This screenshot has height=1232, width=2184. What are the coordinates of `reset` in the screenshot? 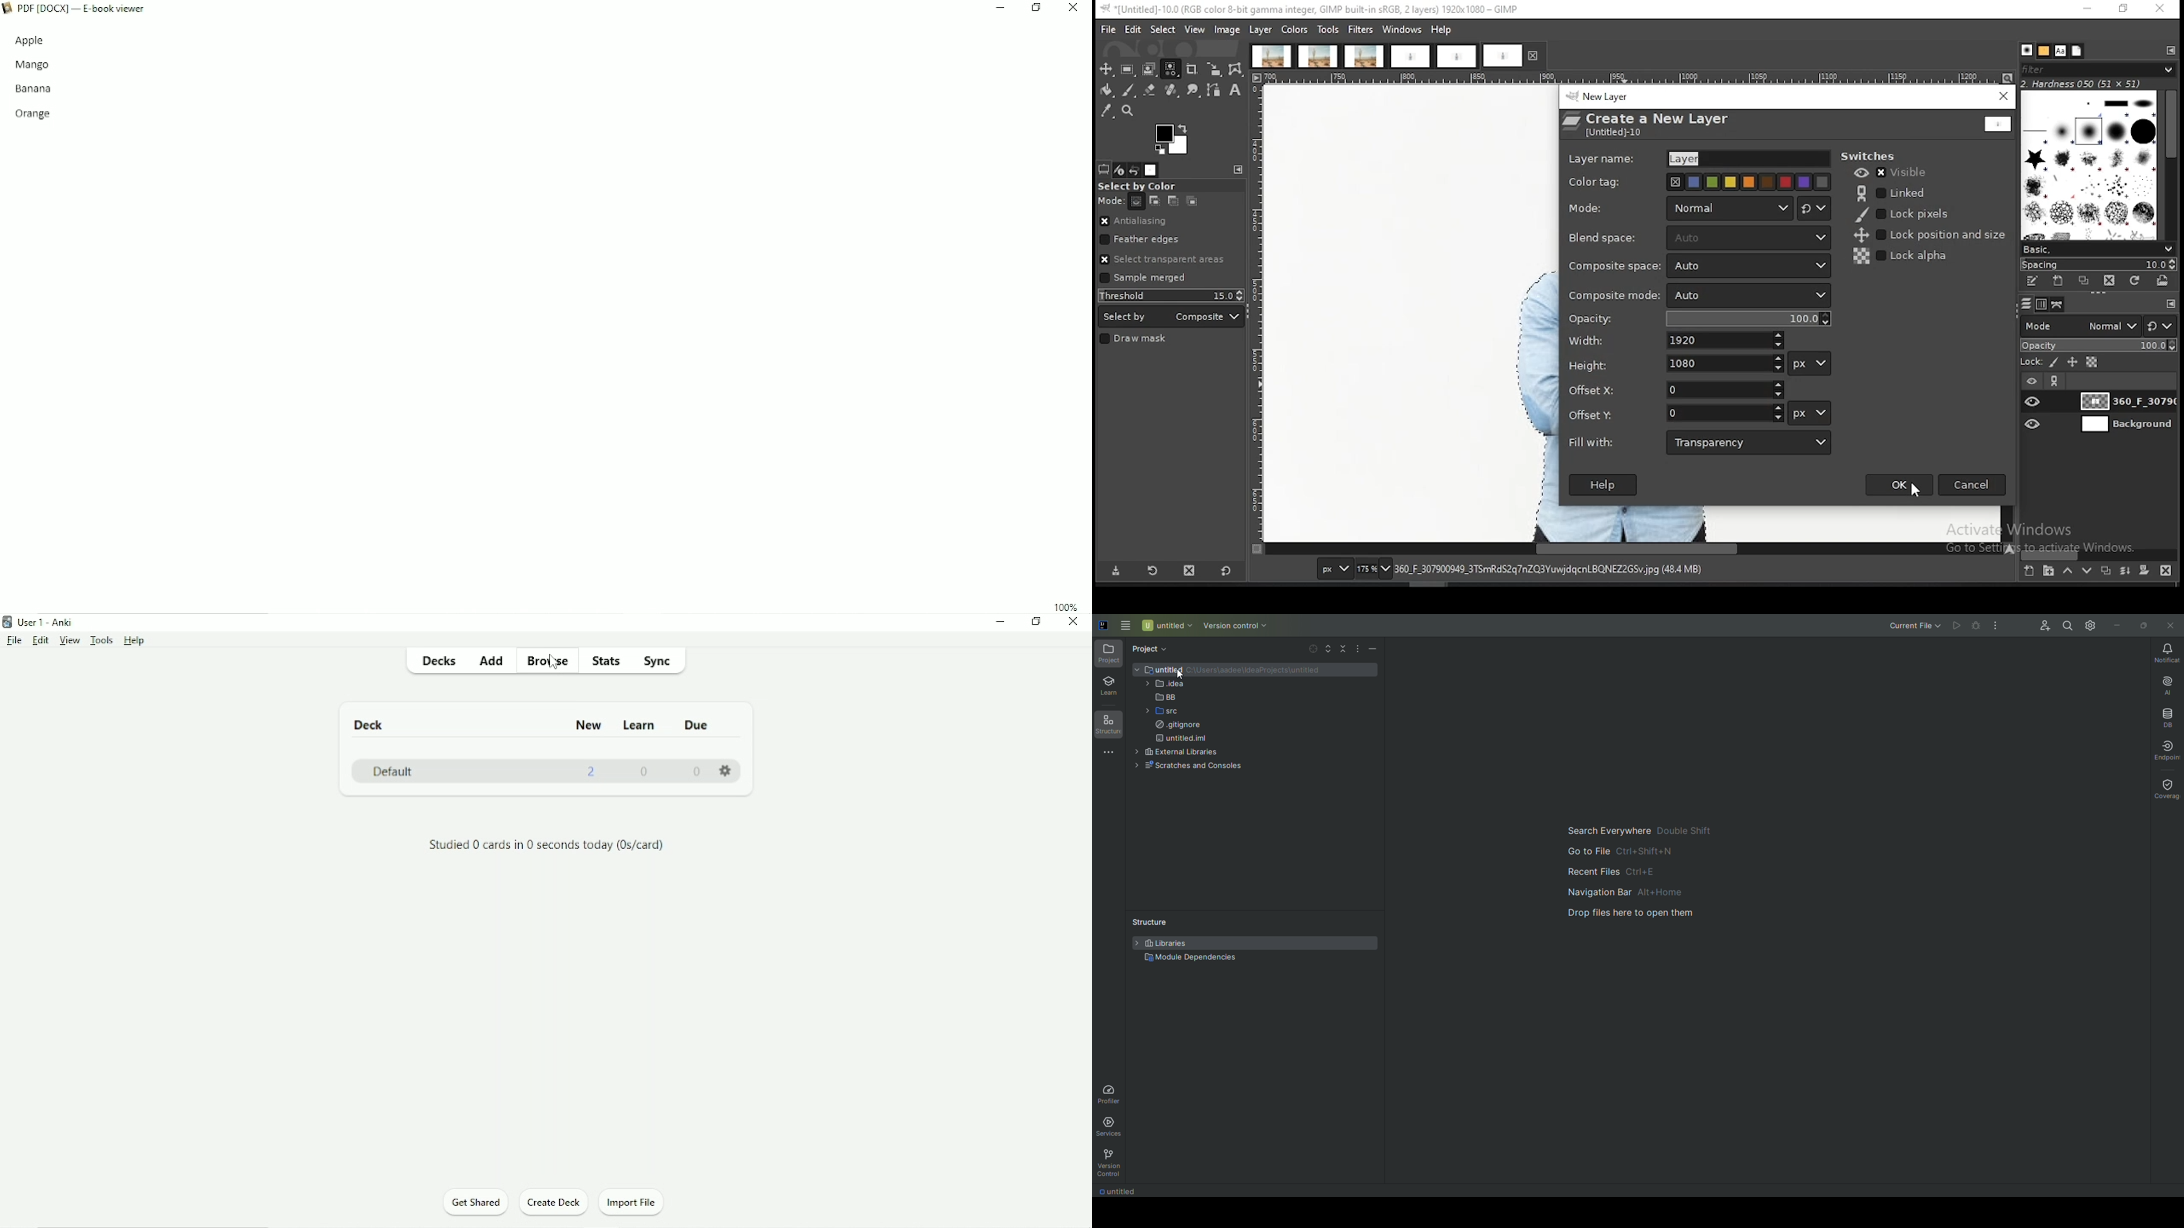 It's located at (2161, 325).